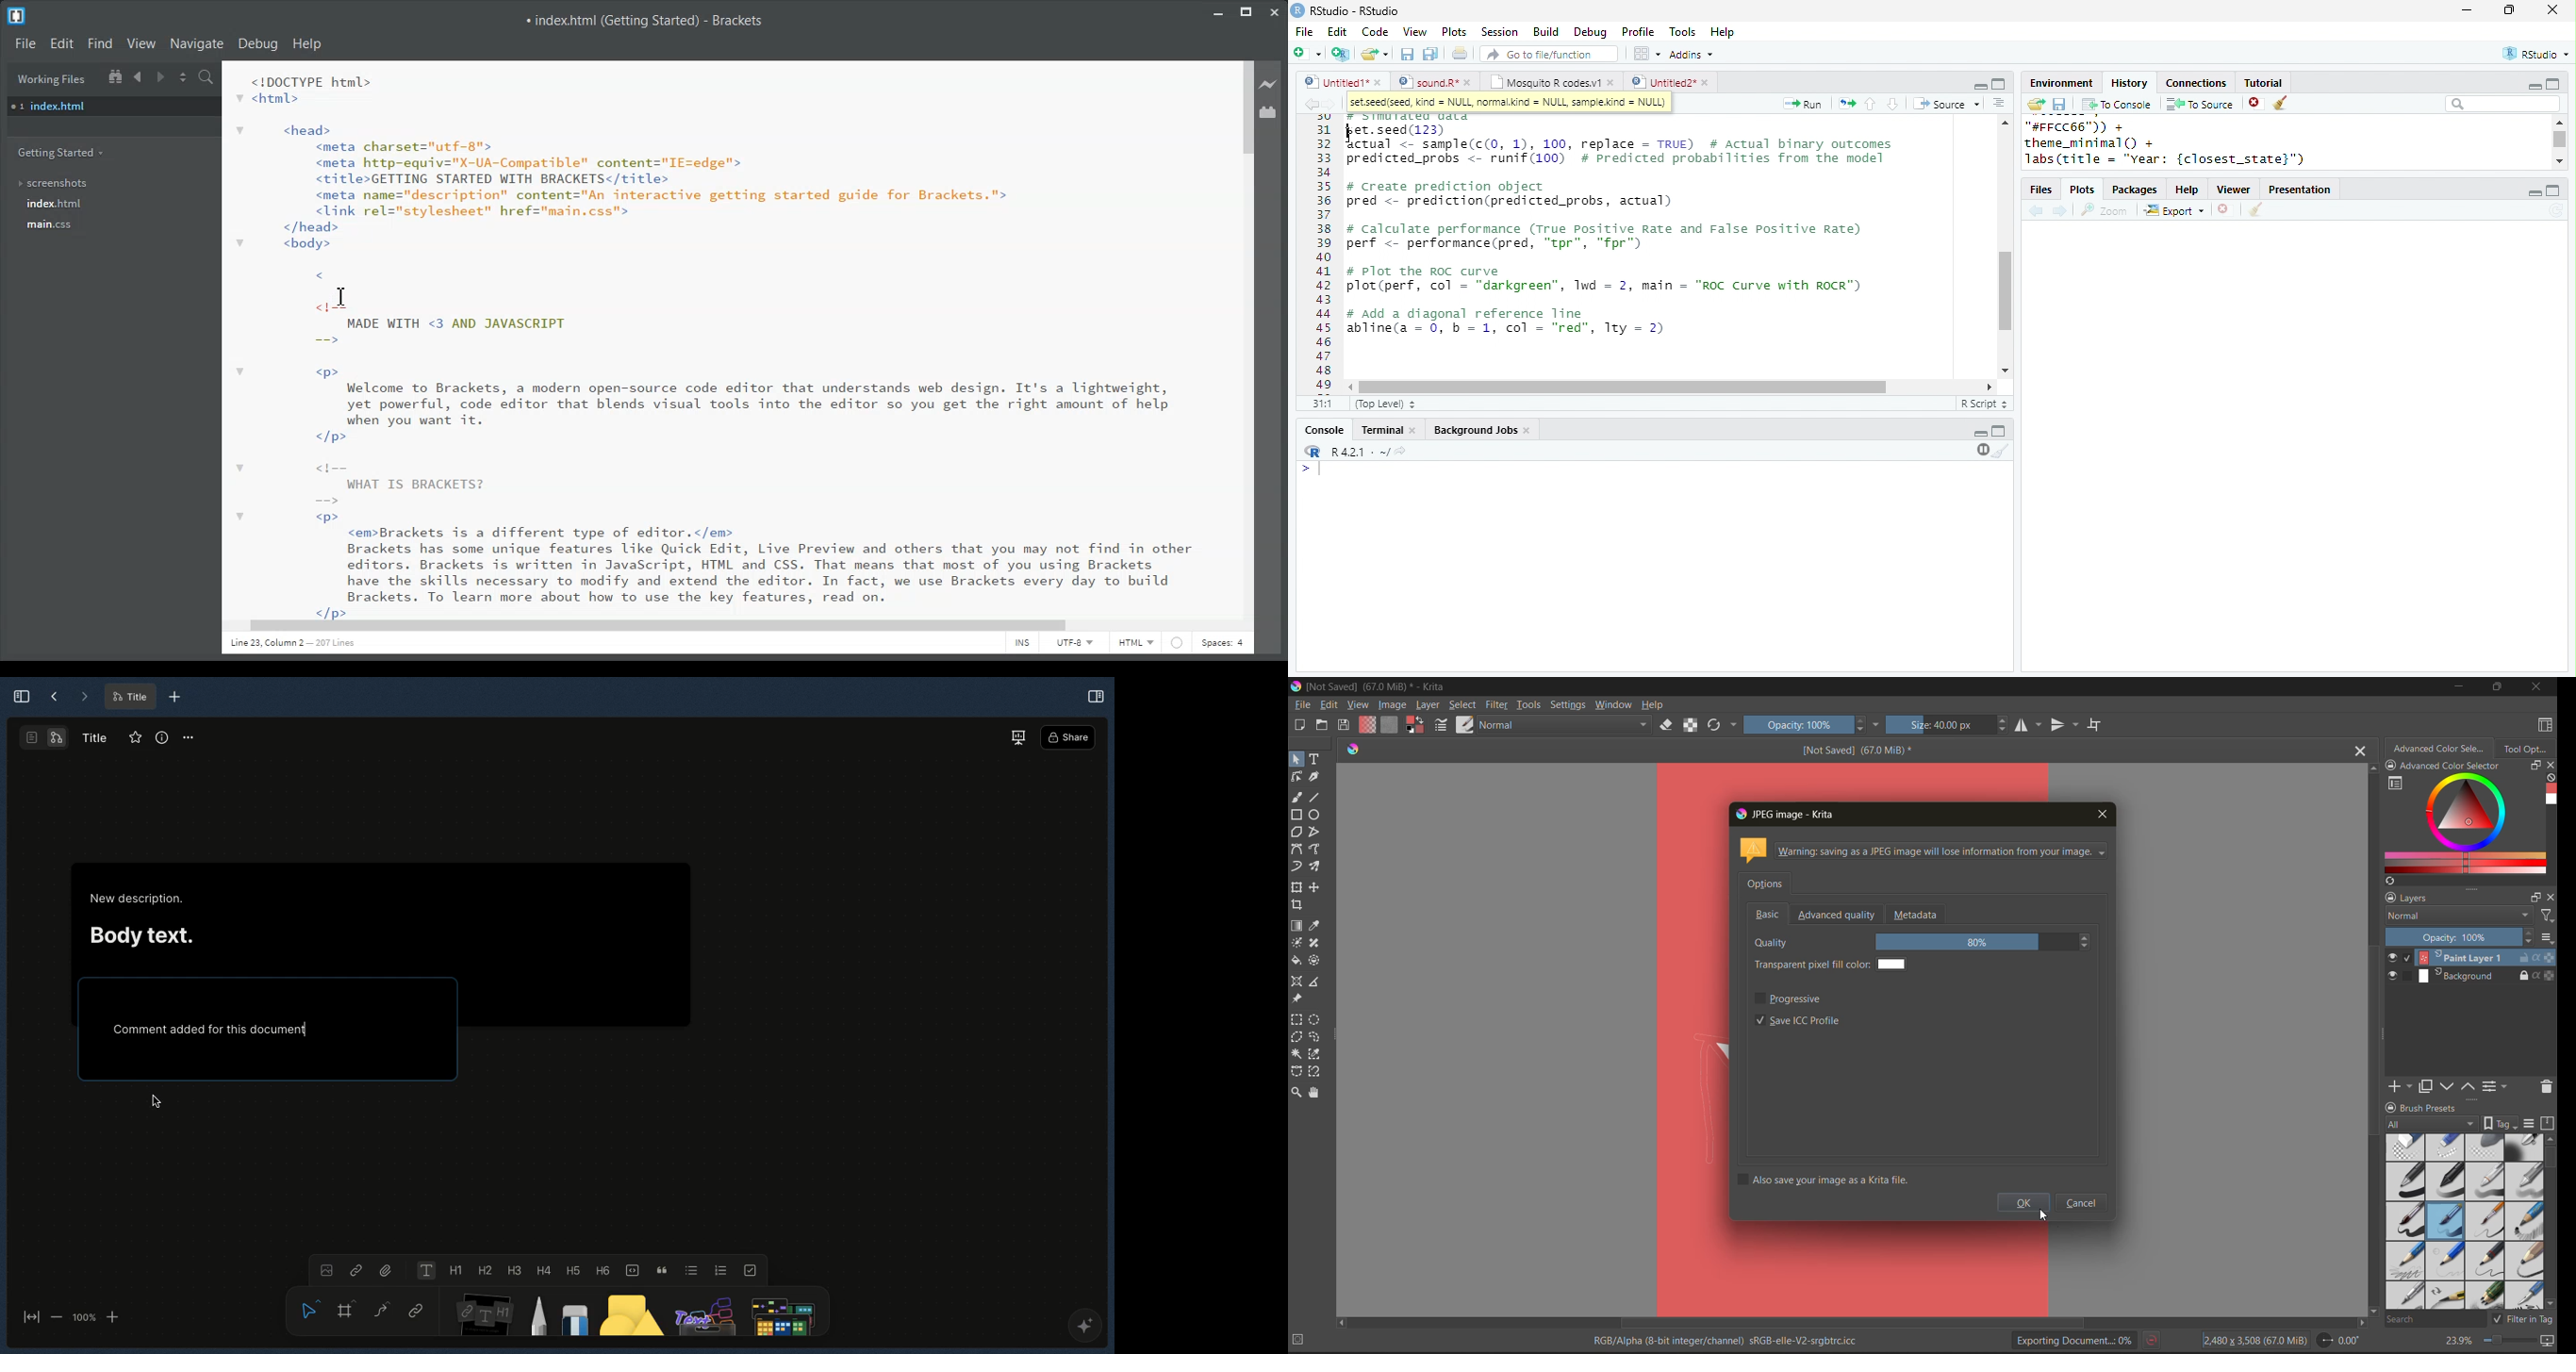  What do you see at coordinates (1692, 55) in the screenshot?
I see `Addins` at bounding box center [1692, 55].